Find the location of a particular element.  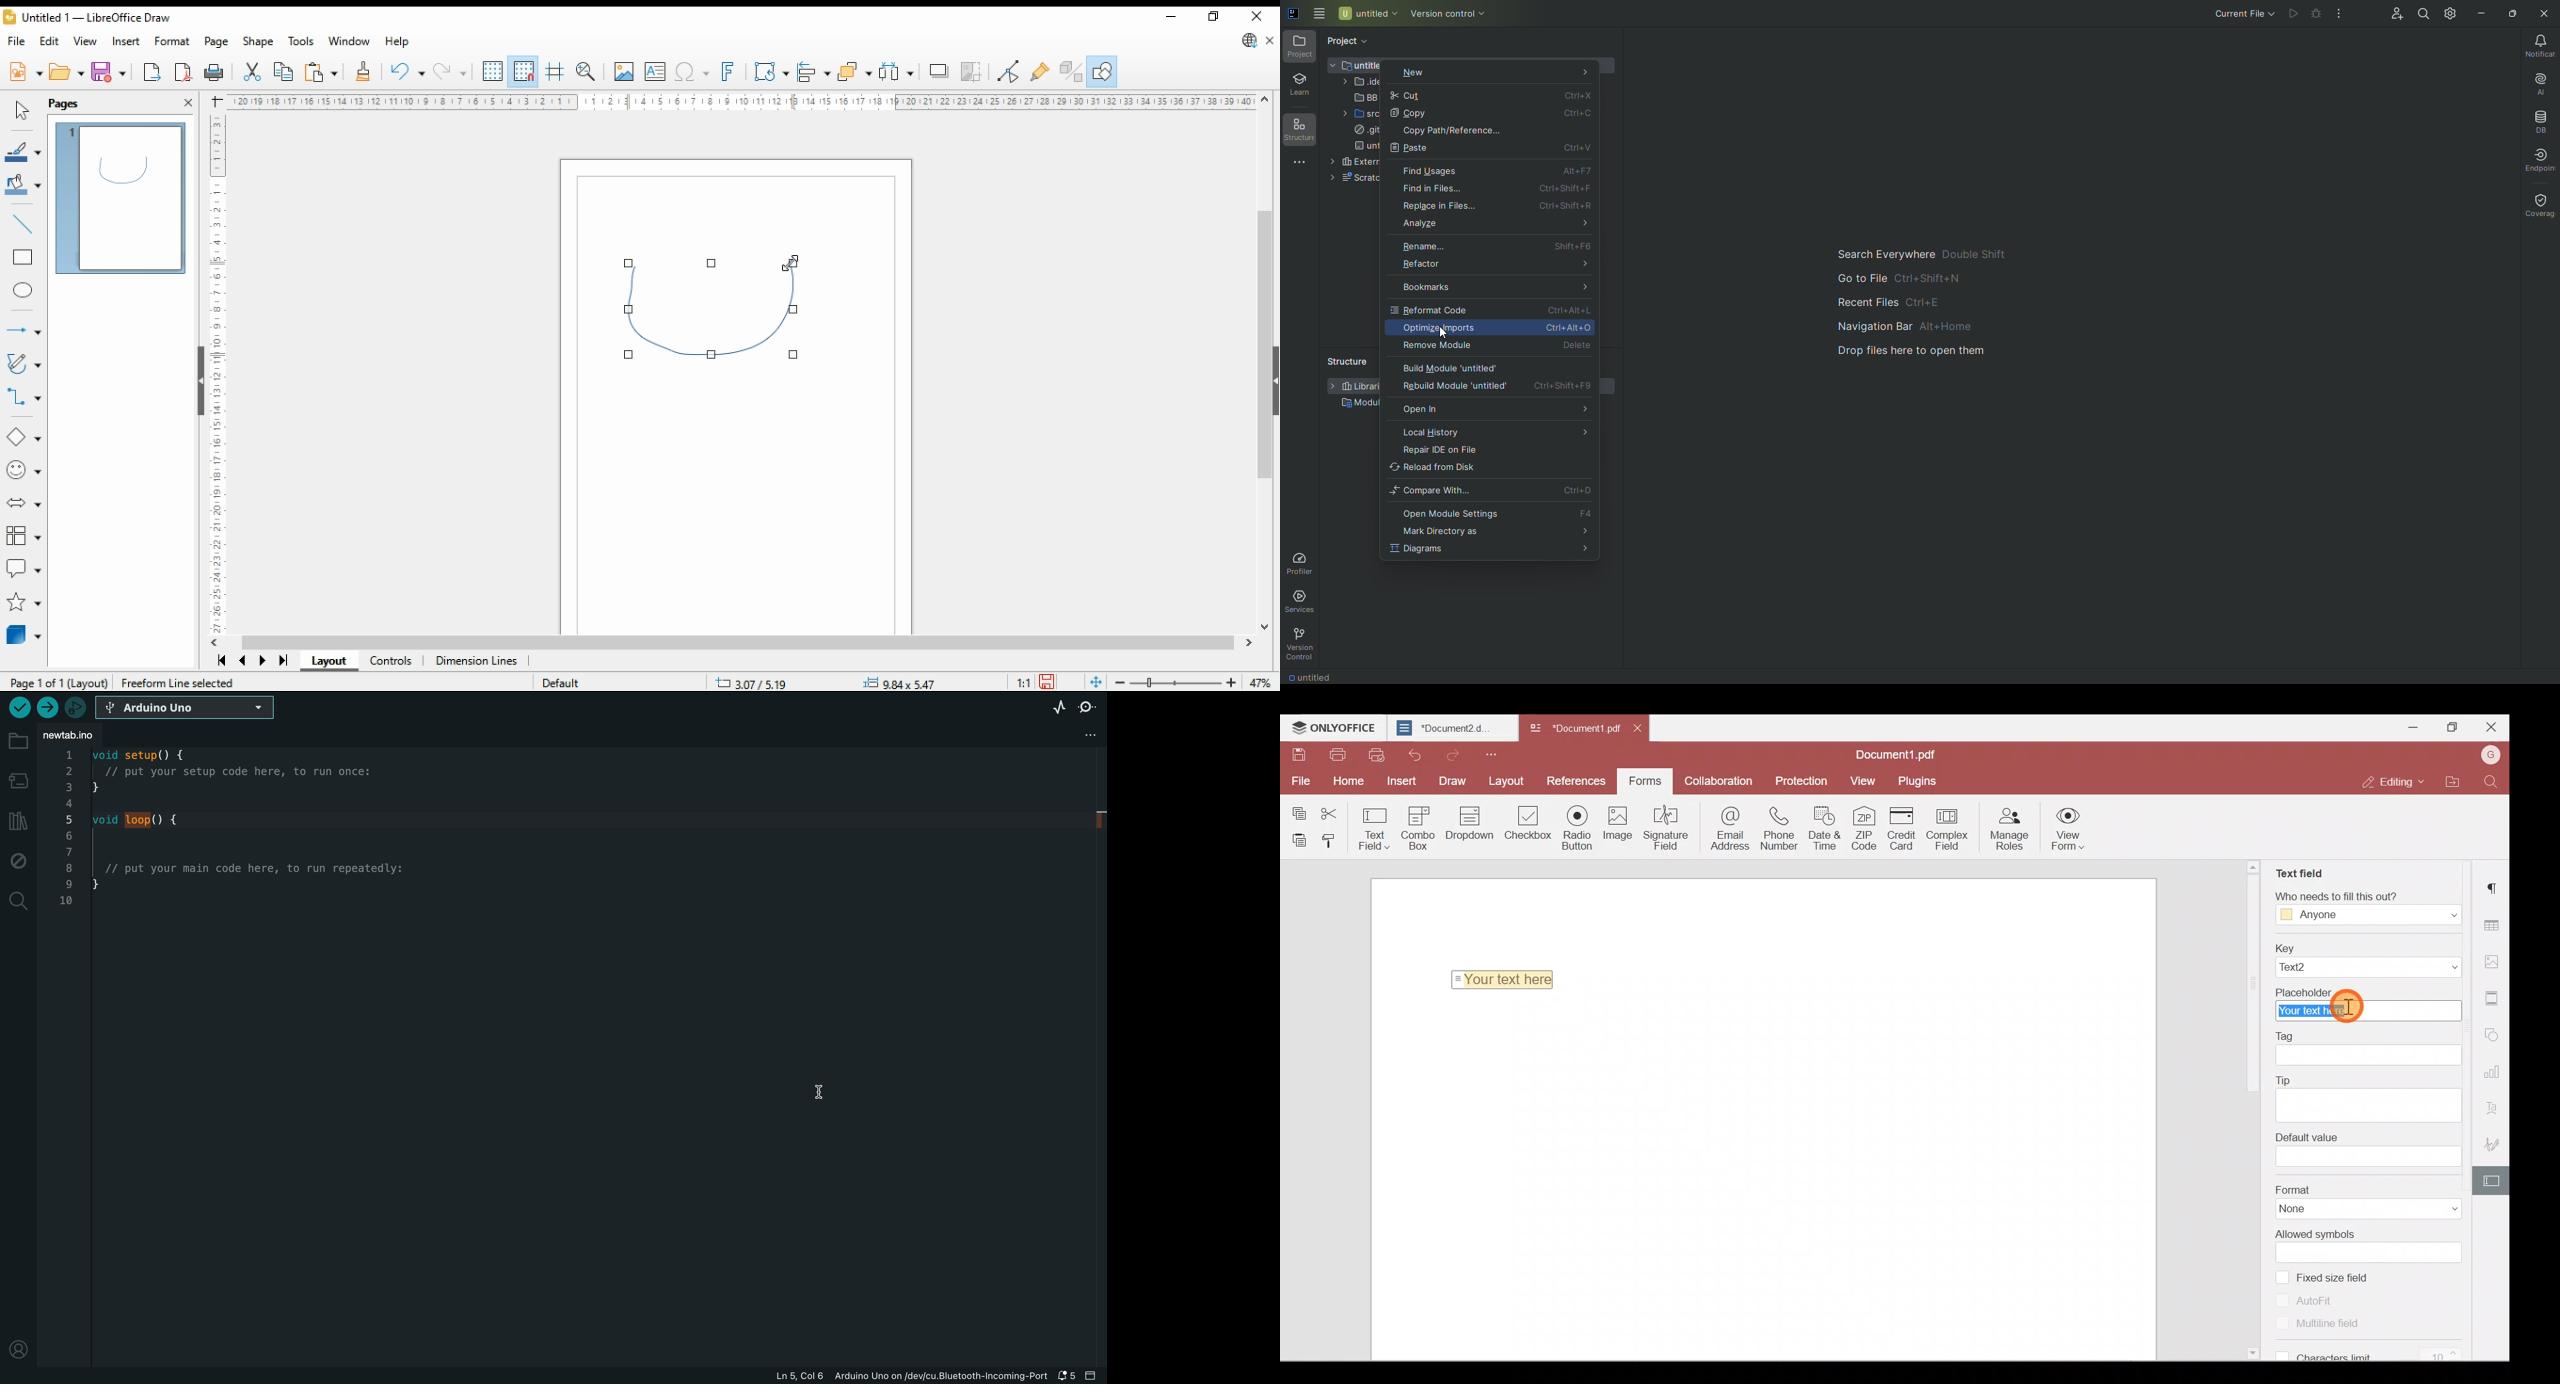

clone formatting is located at coordinates (366, 73).